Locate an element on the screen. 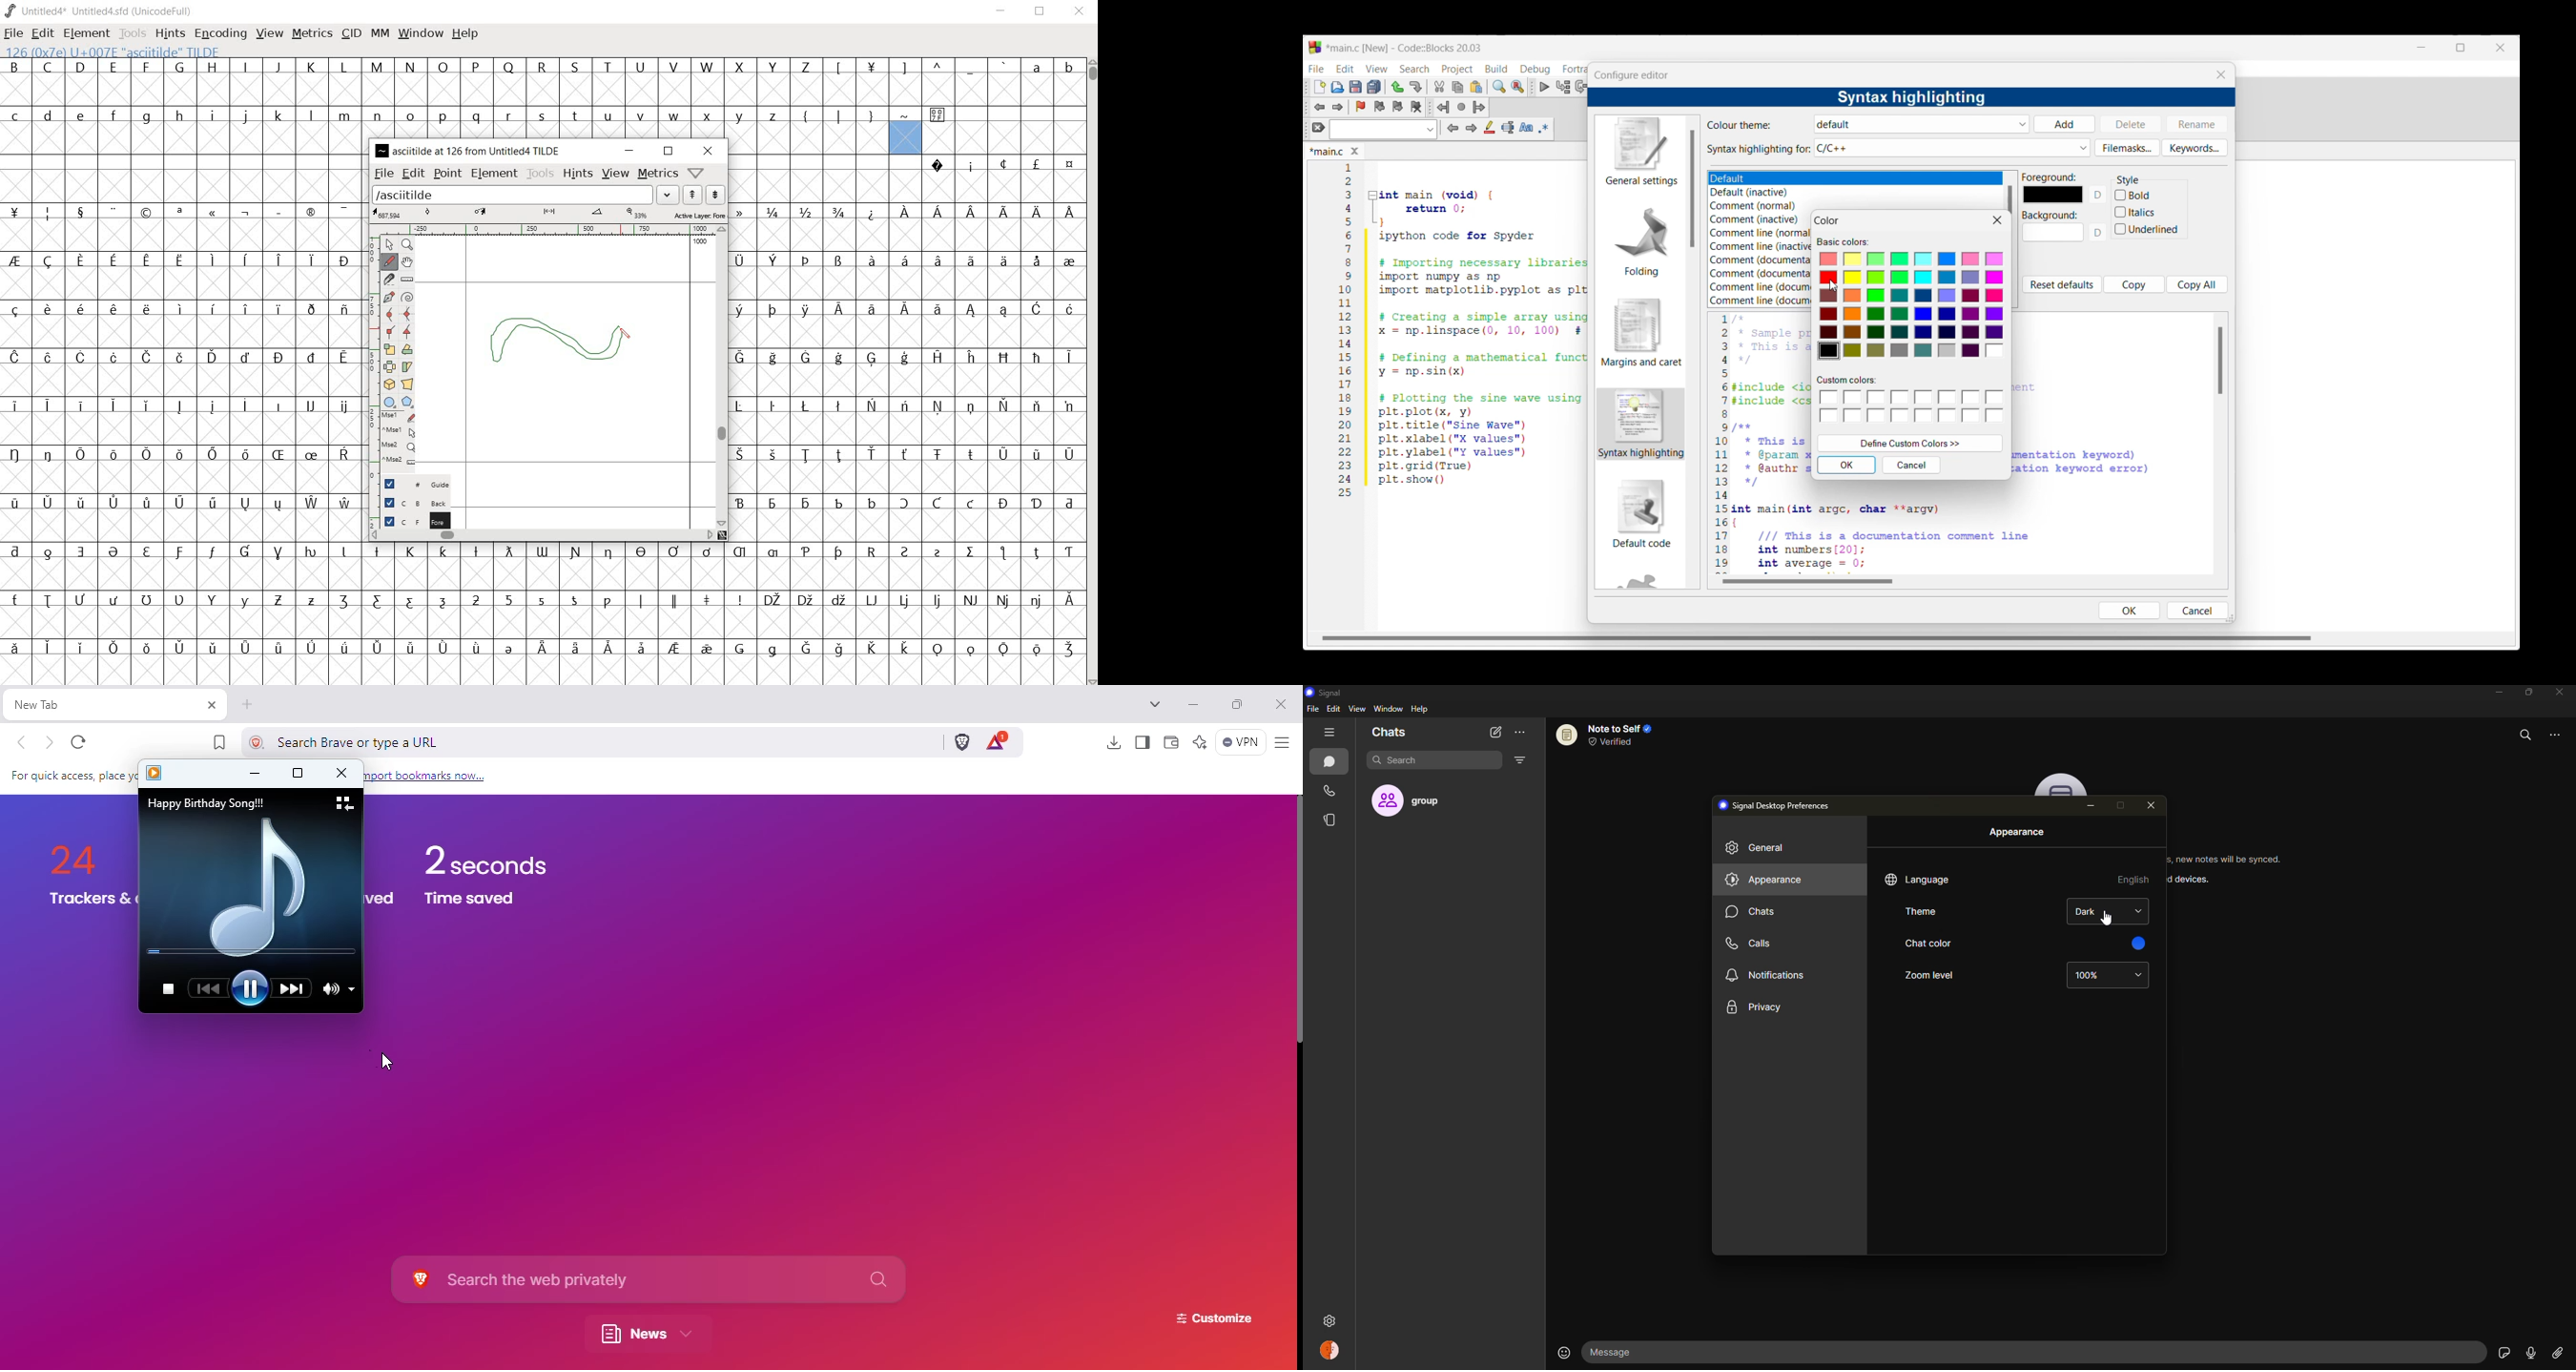 The height and width of the screenshot is (1372, 2576). show the previous word on the list is located at coordinates (715, 194).